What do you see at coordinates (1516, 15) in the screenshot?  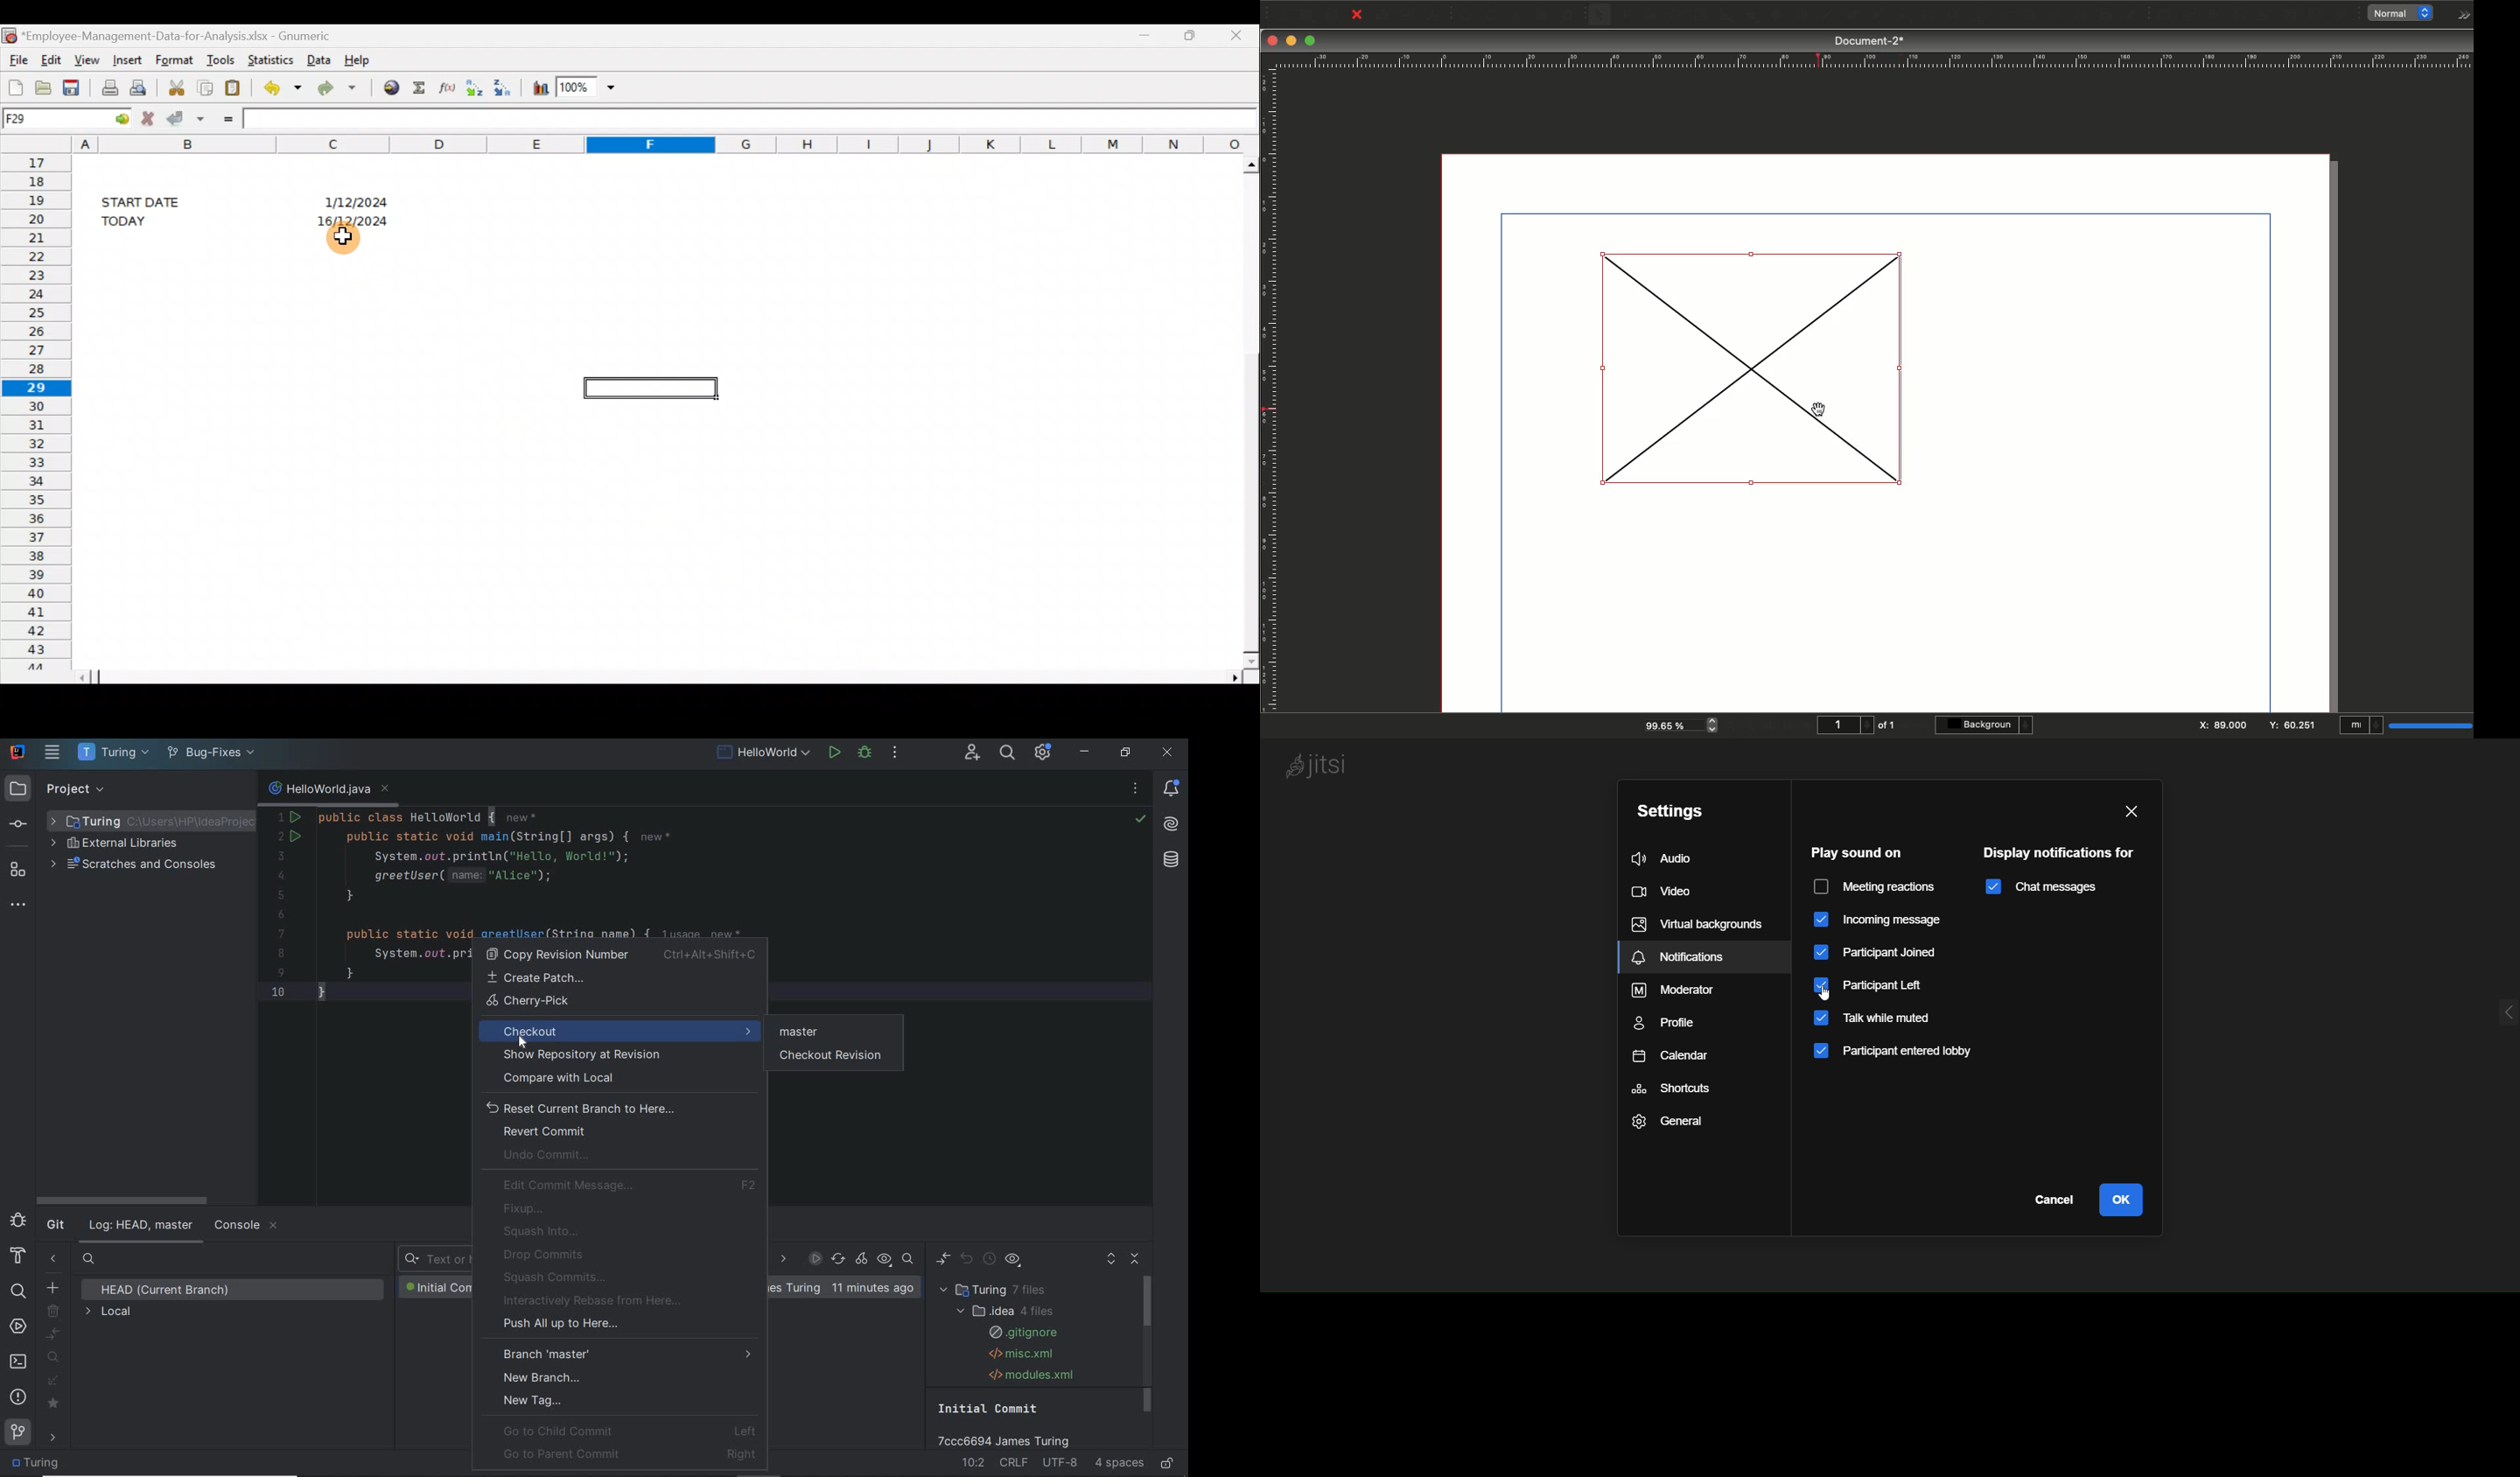 I see `Cut` at bounding box center [1516, 15].